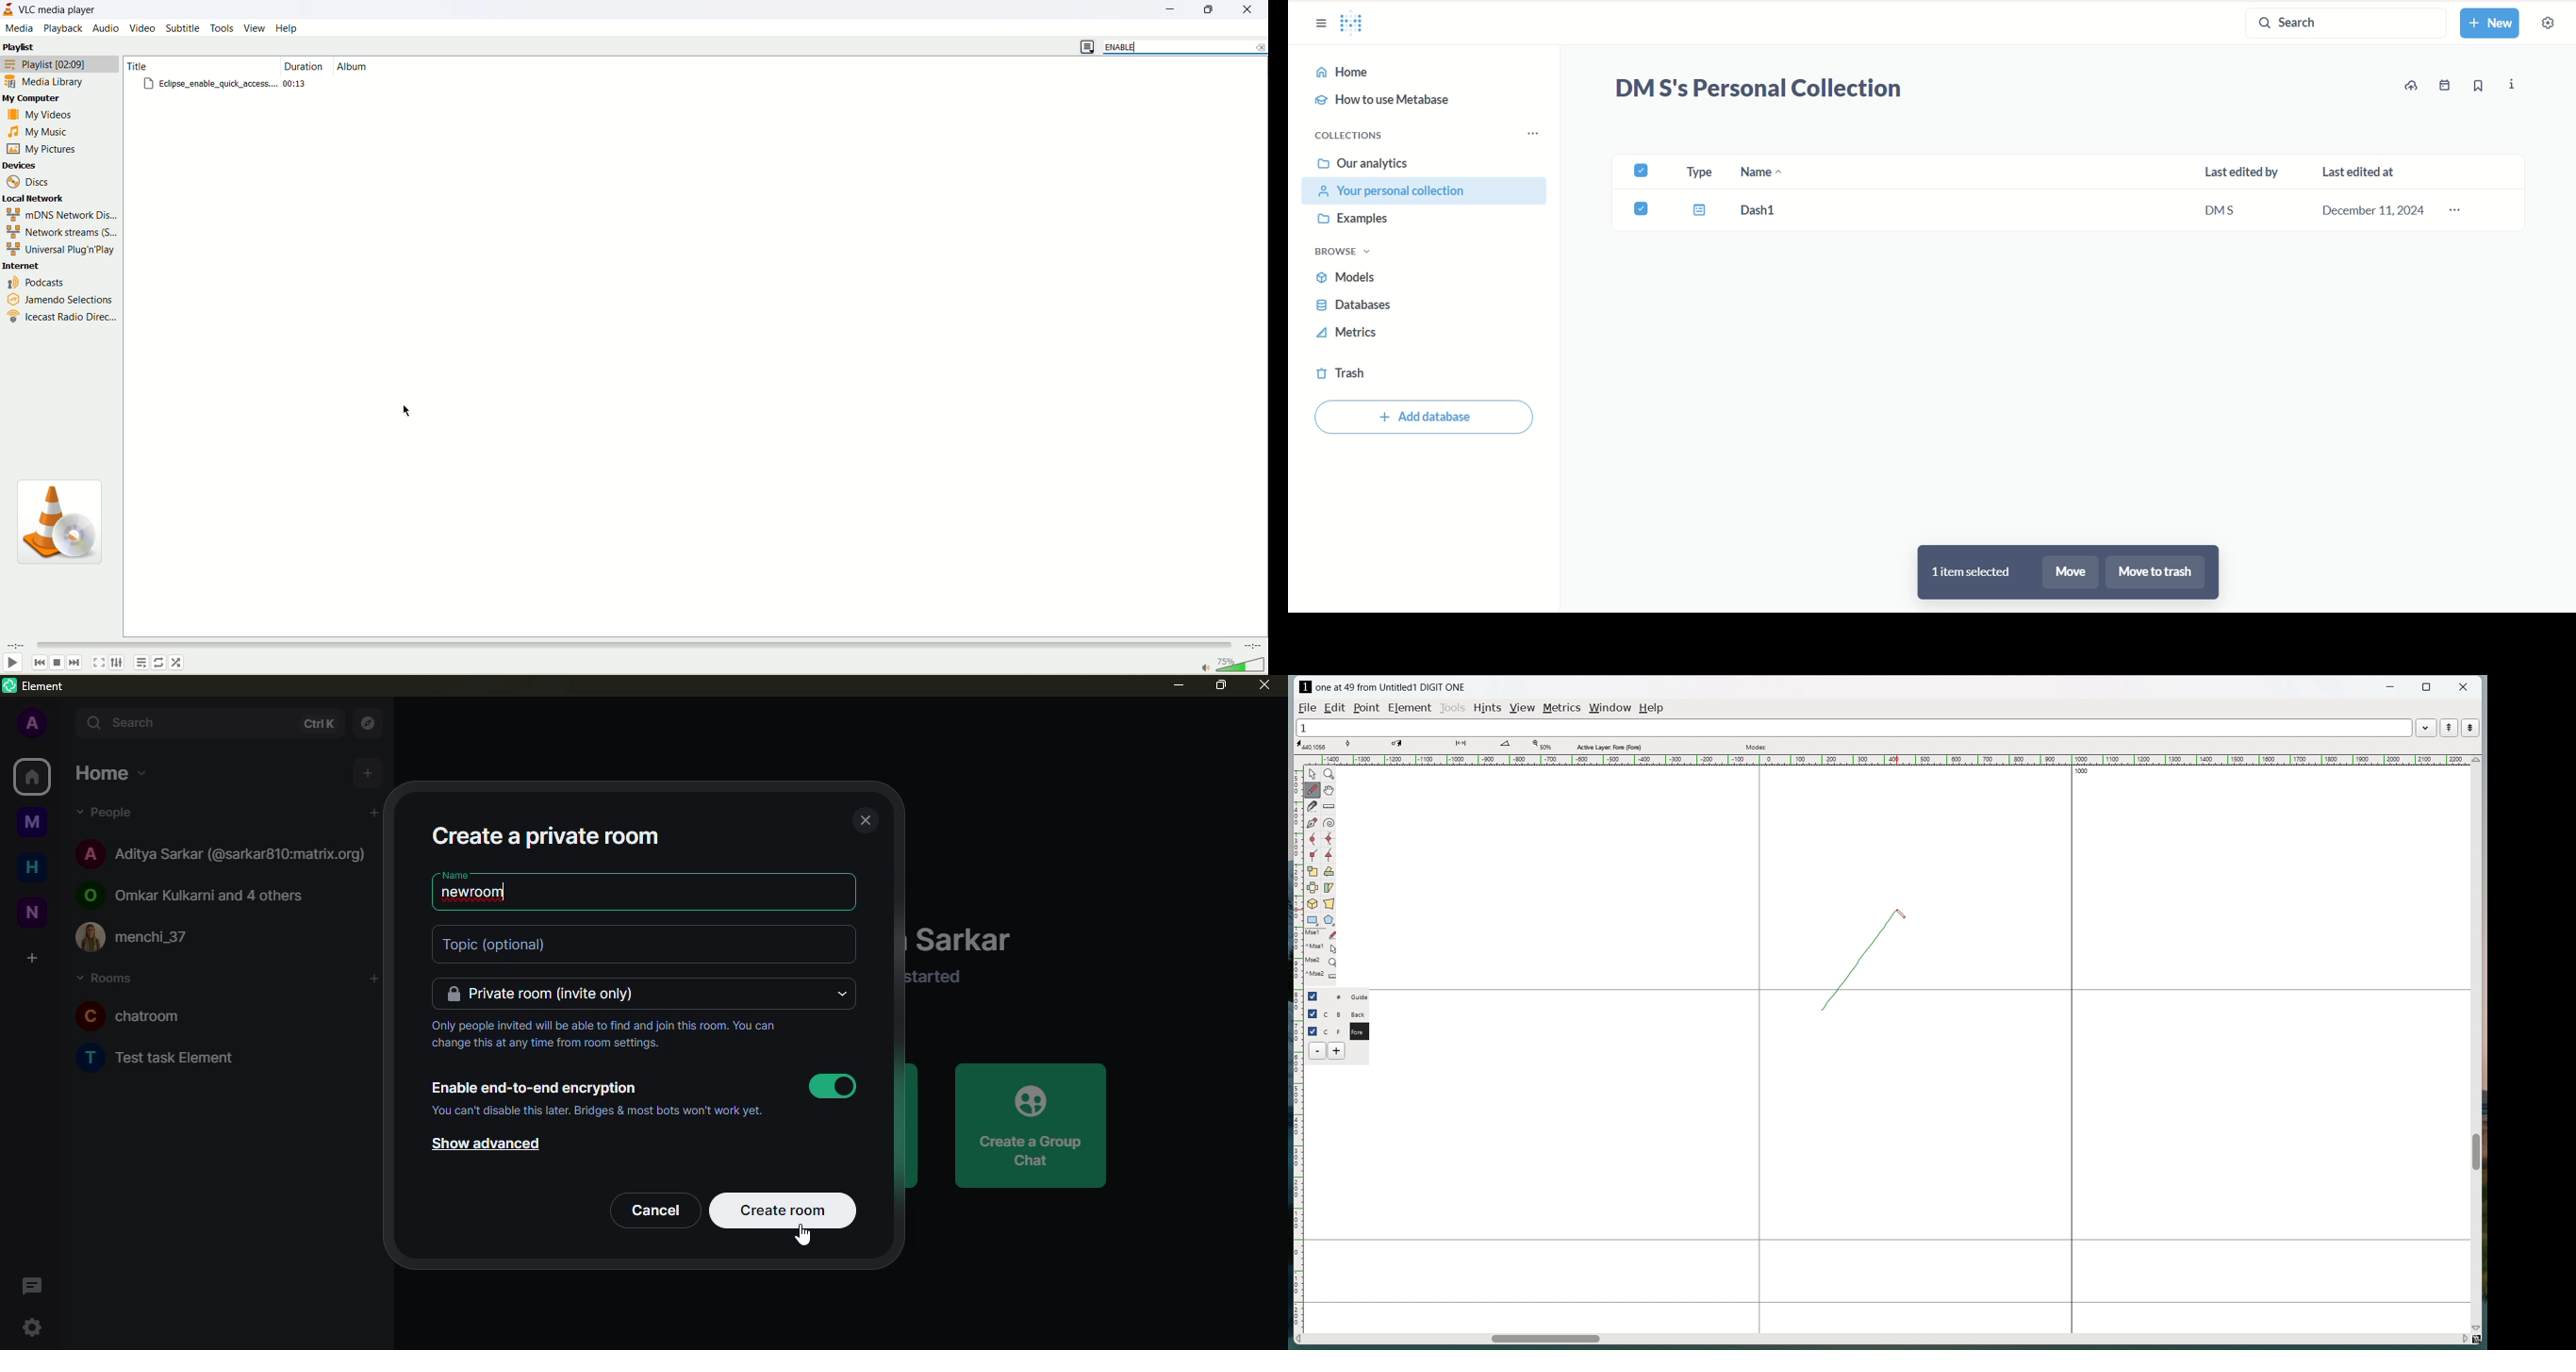 The height and width of the screenshot is (1372, 2576). Describe the element at coordinates (1329, 774) in the screenshot. I see `magnify` at that location.